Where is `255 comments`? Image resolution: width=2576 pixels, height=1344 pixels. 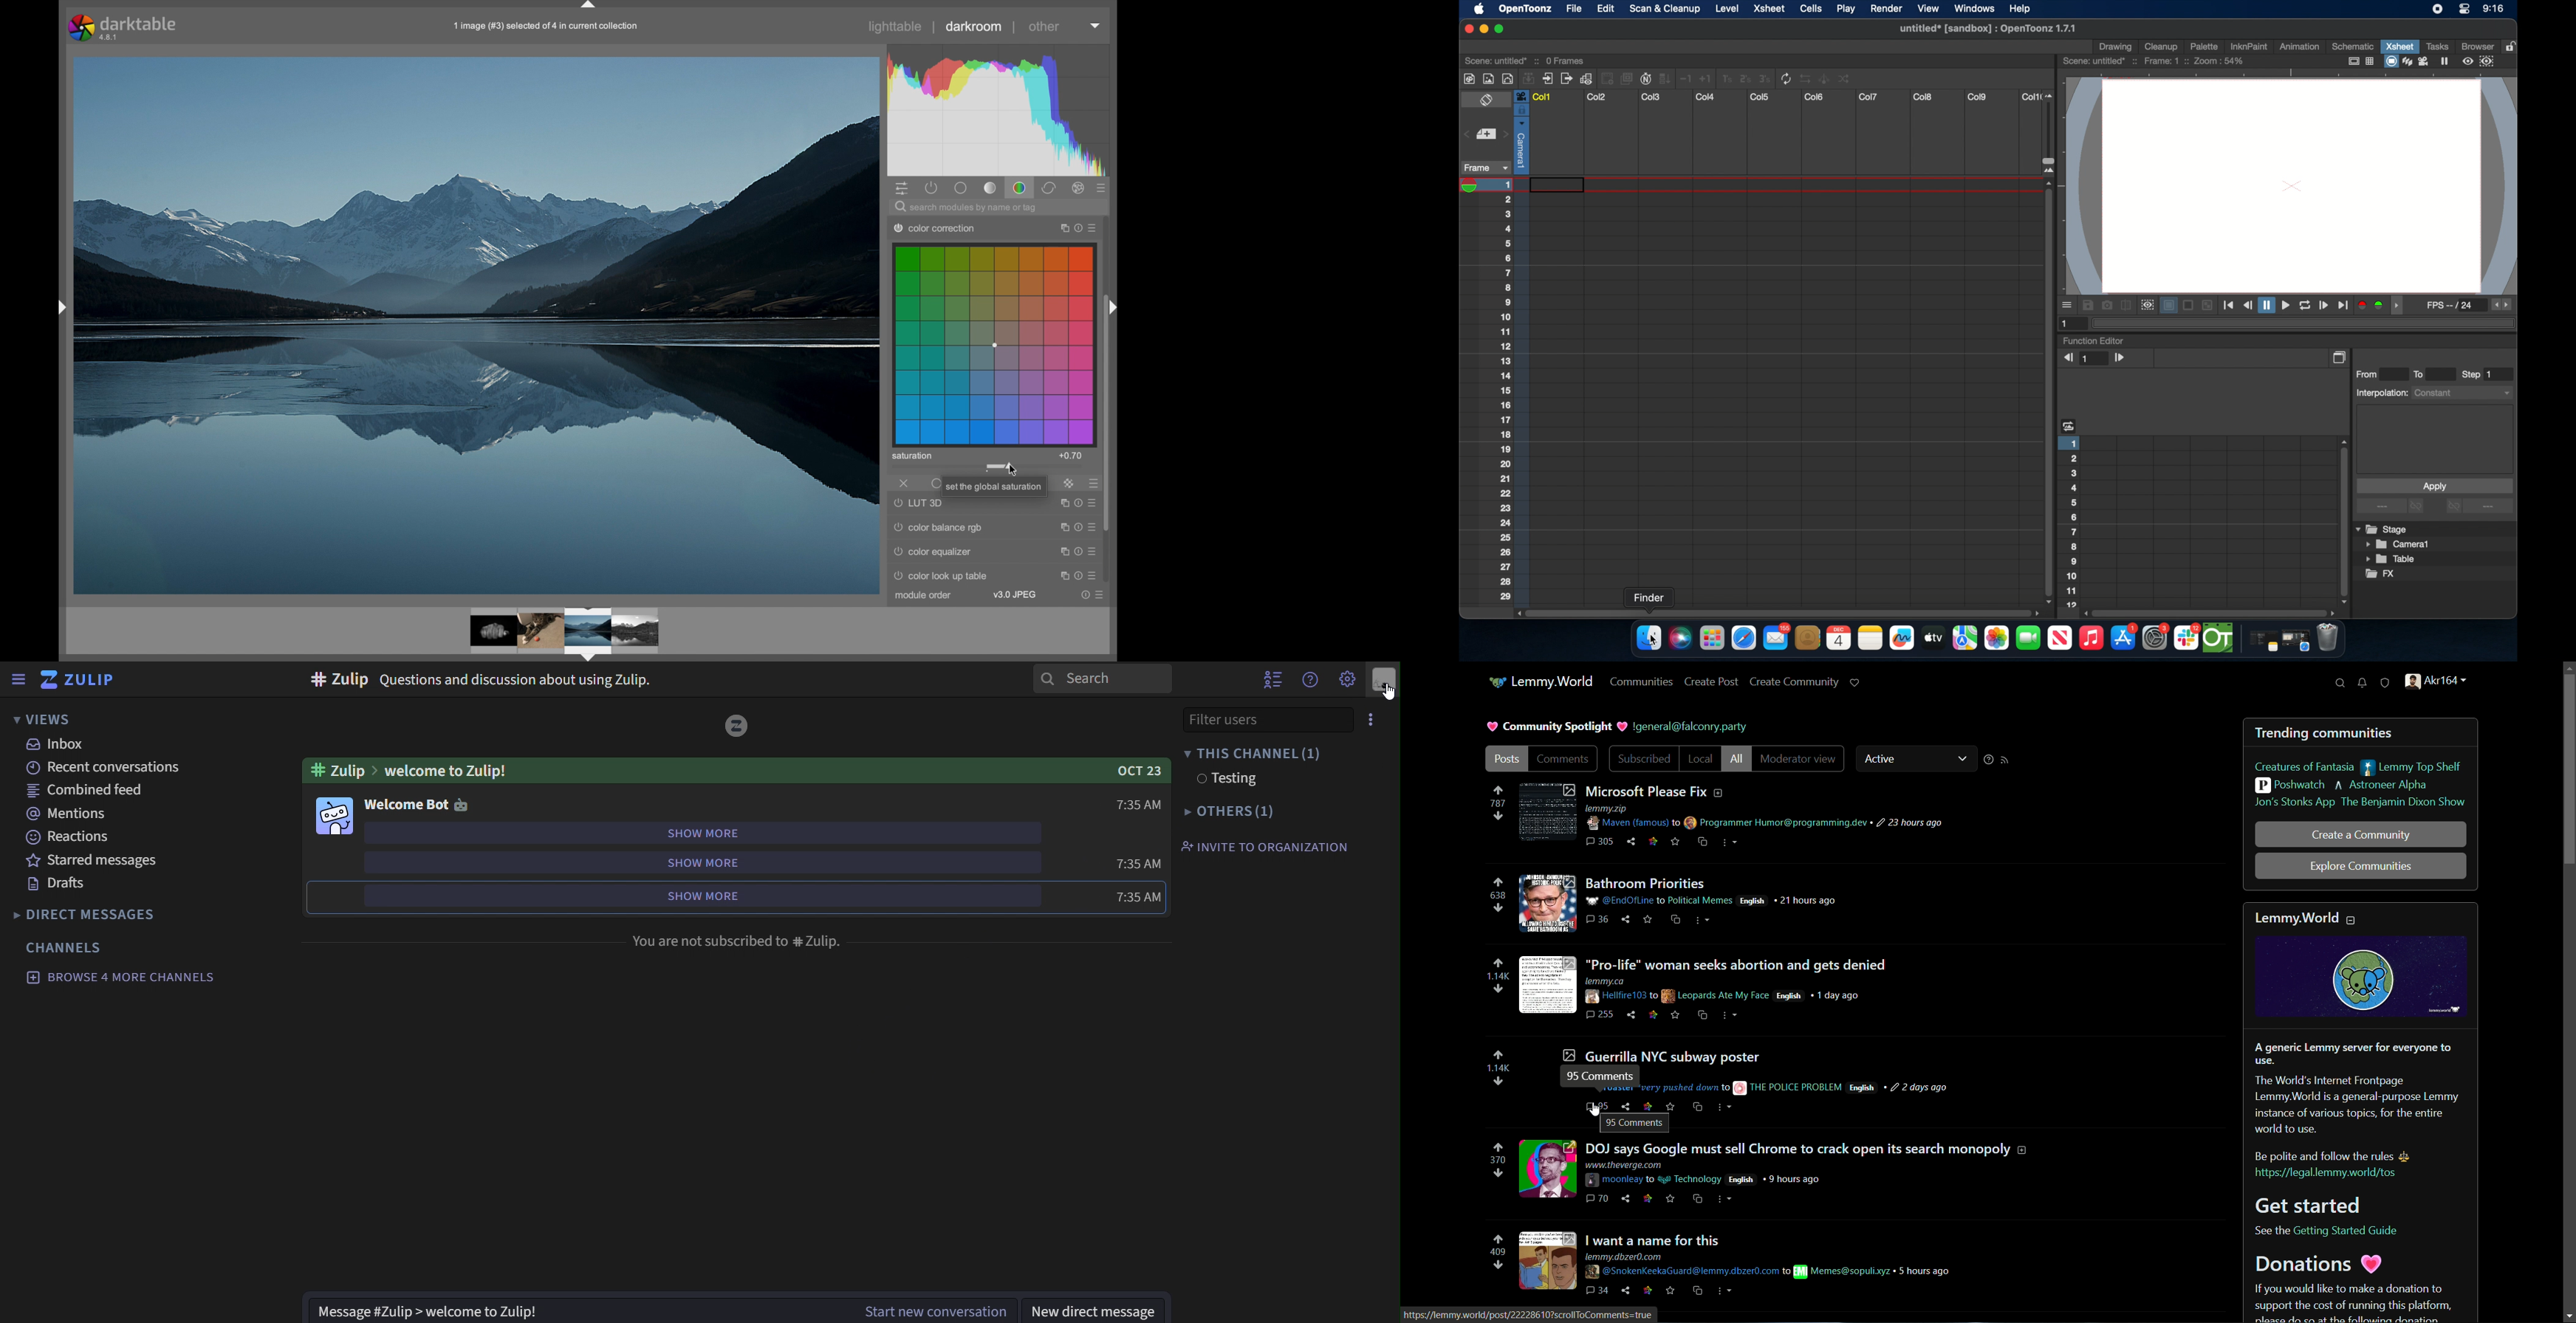
255 comments is located at coordinates (1600, 1014).